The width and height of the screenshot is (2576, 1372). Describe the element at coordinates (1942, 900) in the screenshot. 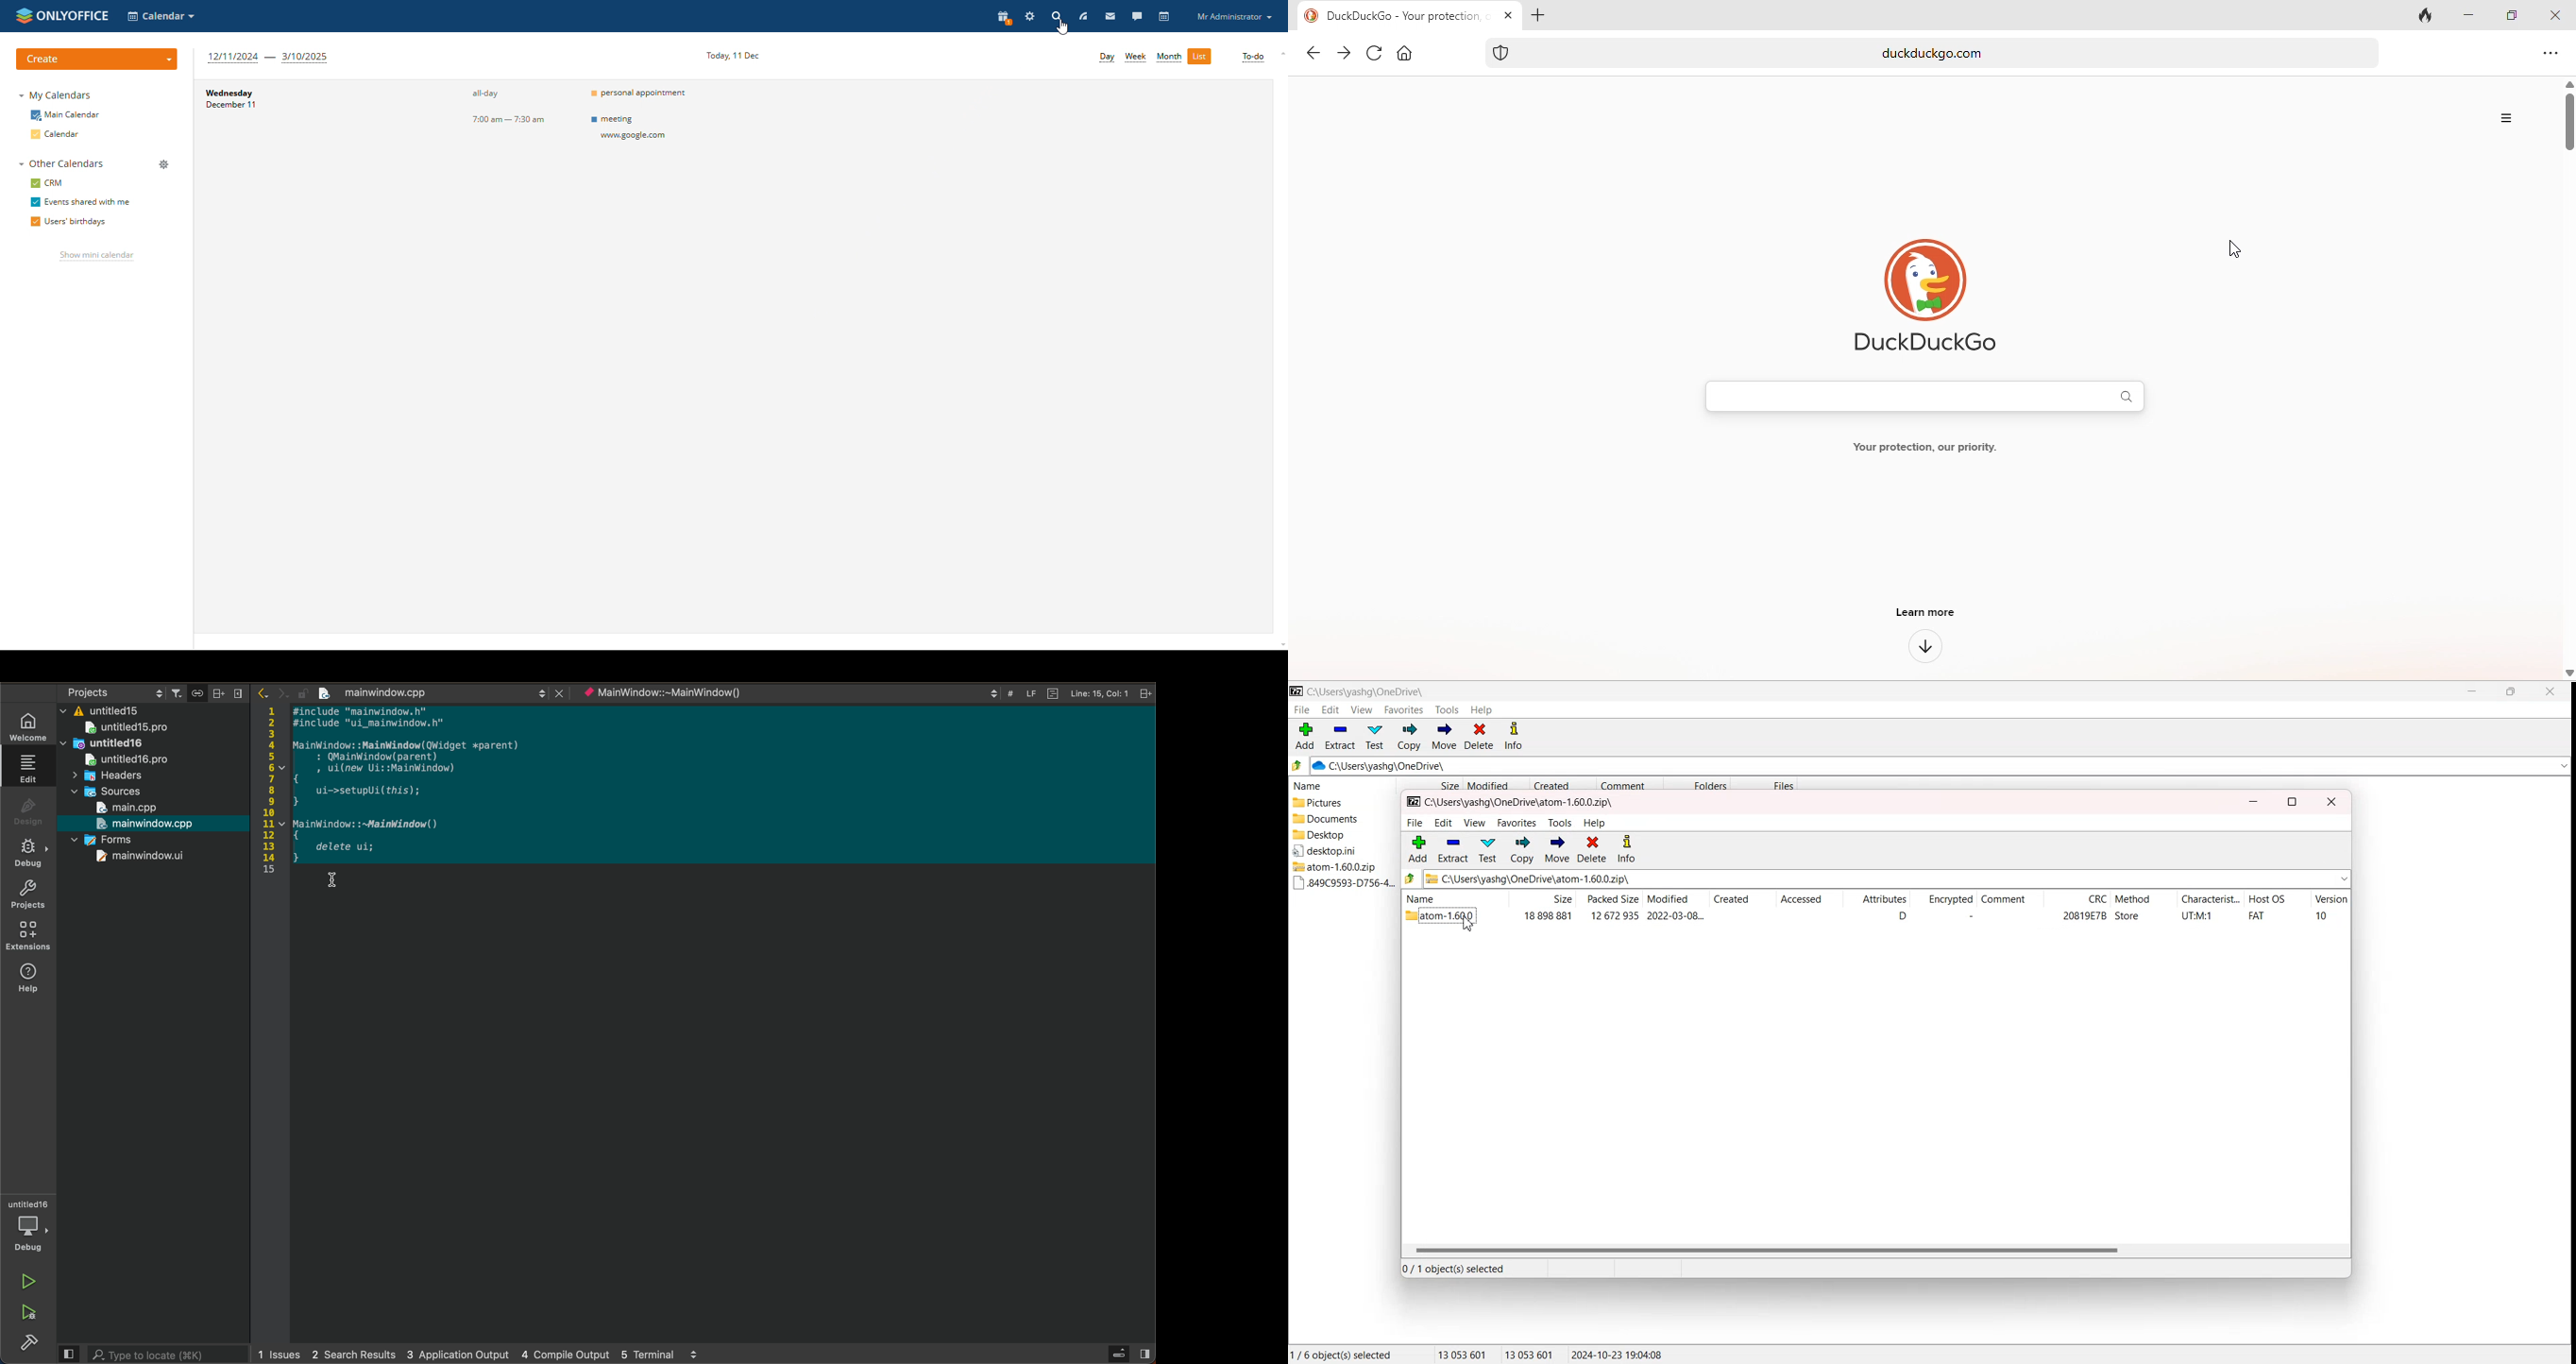

I see `Encrypted` at that location.